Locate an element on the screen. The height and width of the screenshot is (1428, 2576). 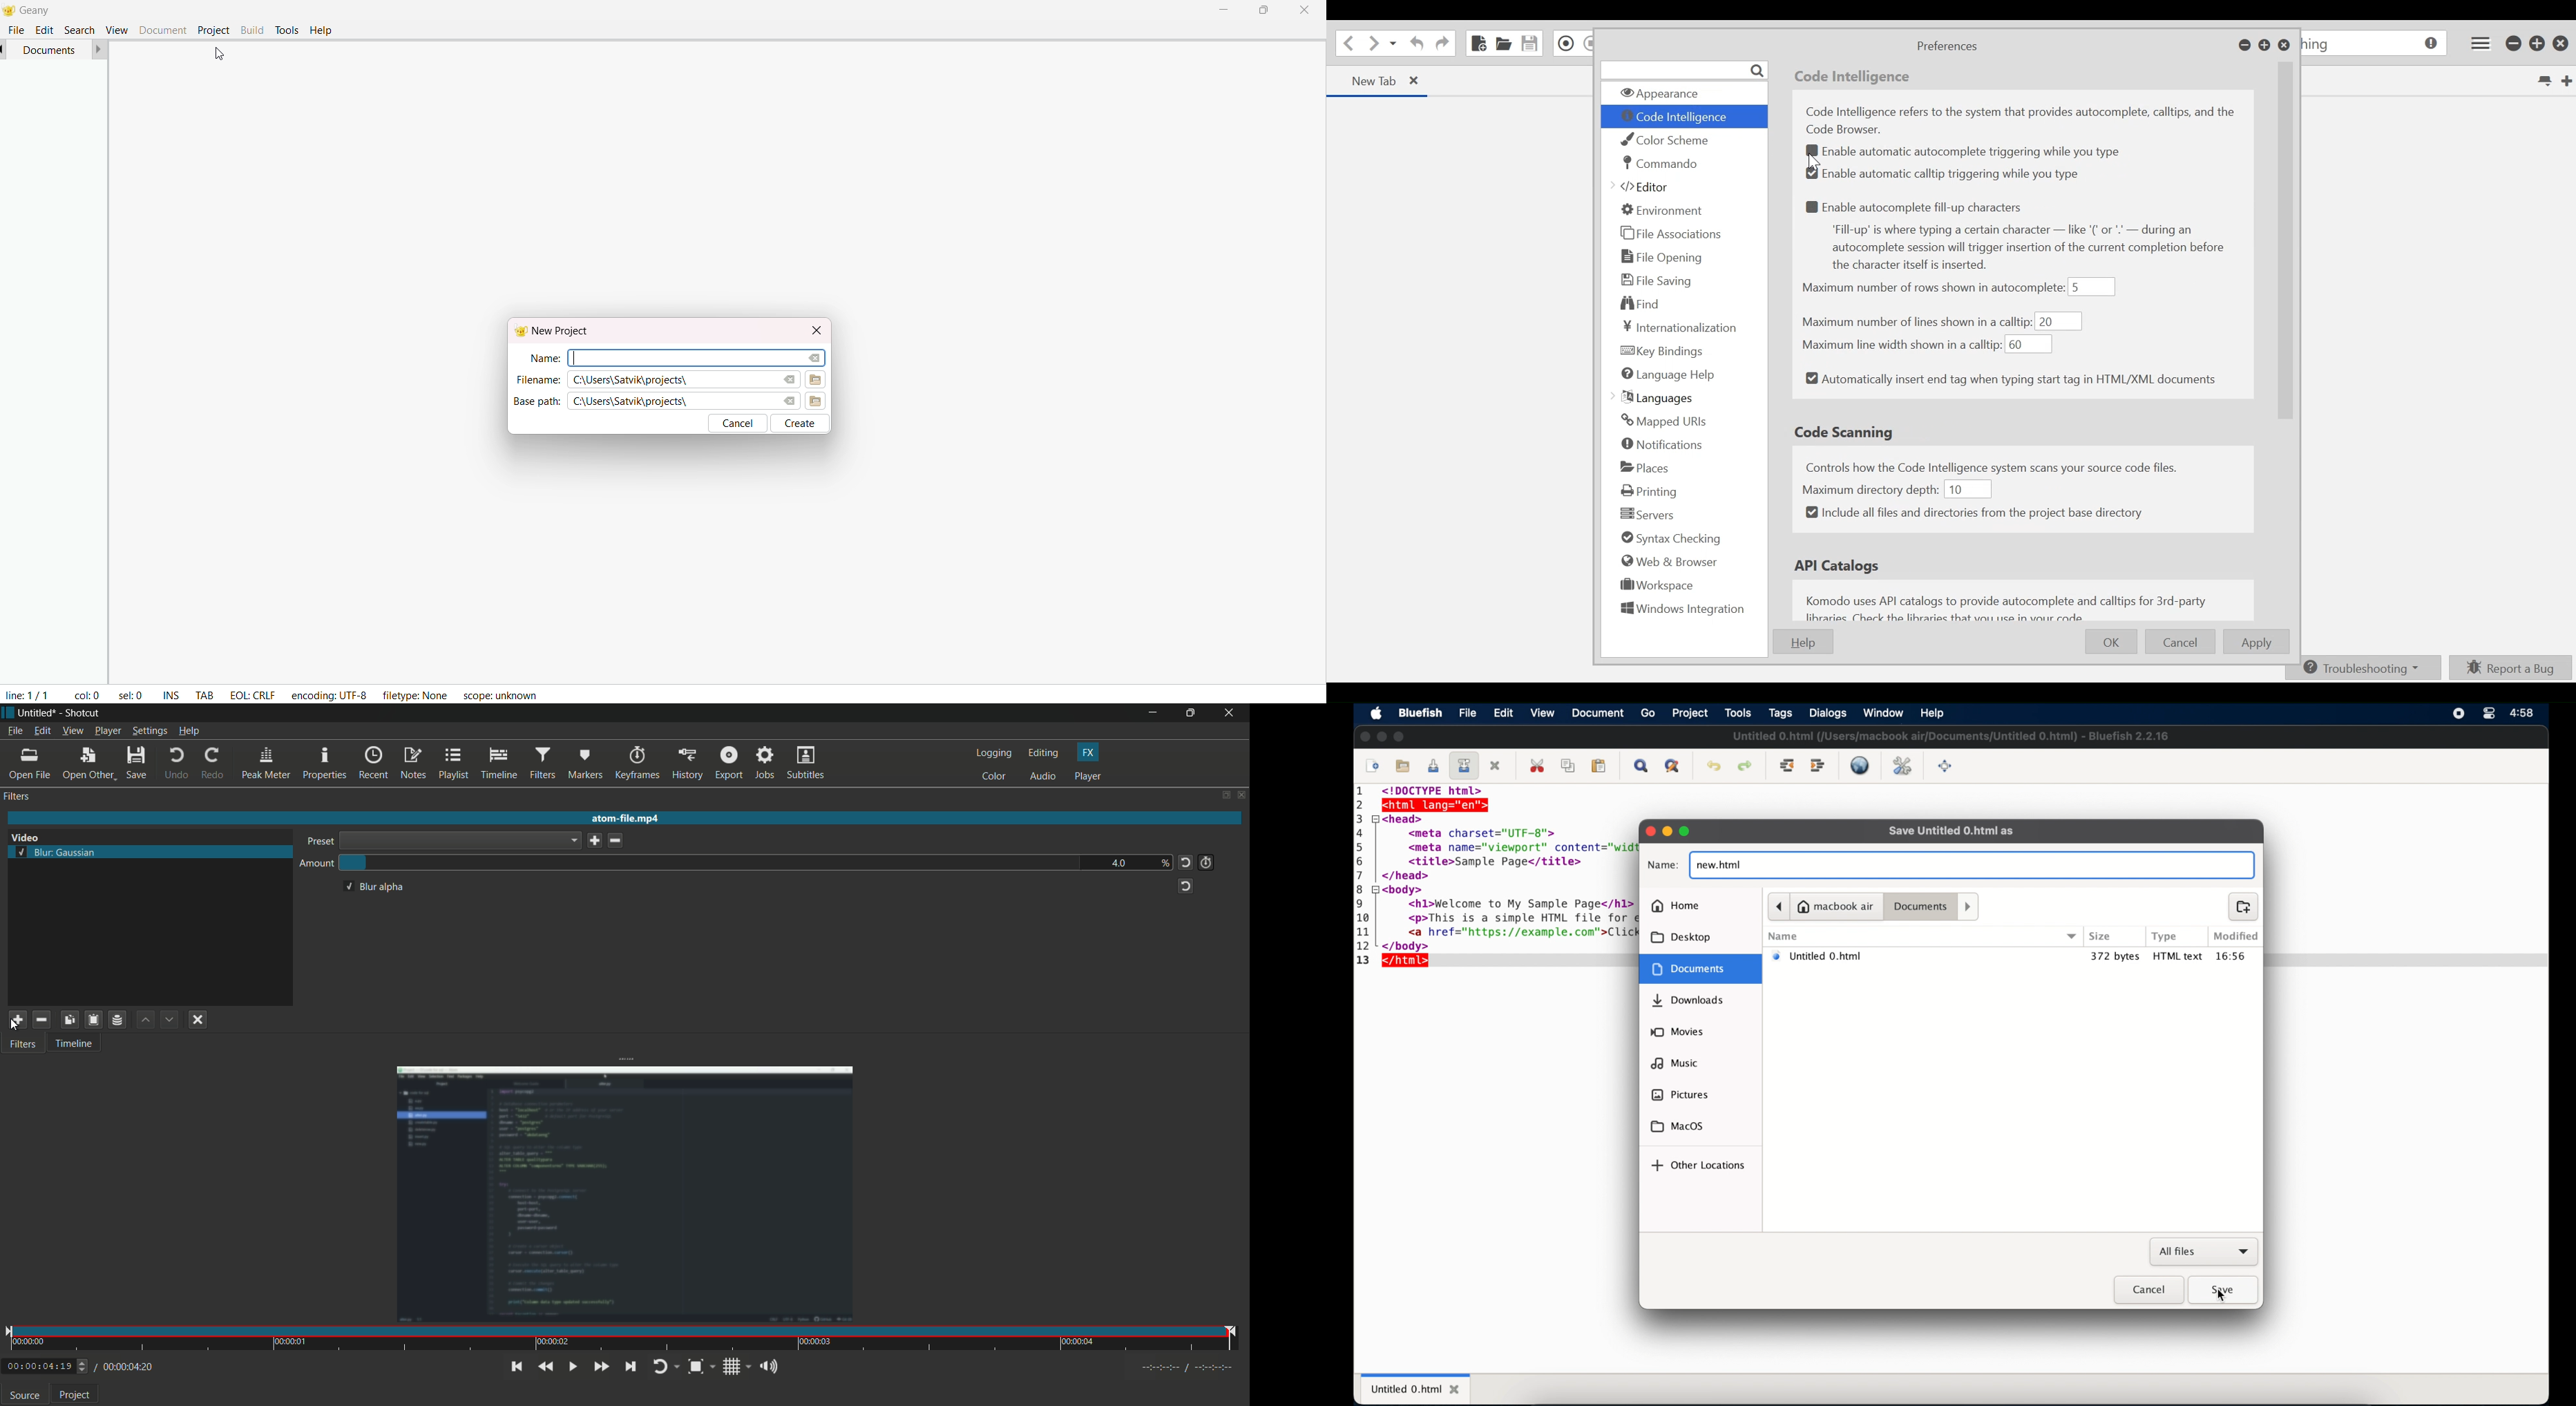
File Saving is located at coordinates (1657, 280).